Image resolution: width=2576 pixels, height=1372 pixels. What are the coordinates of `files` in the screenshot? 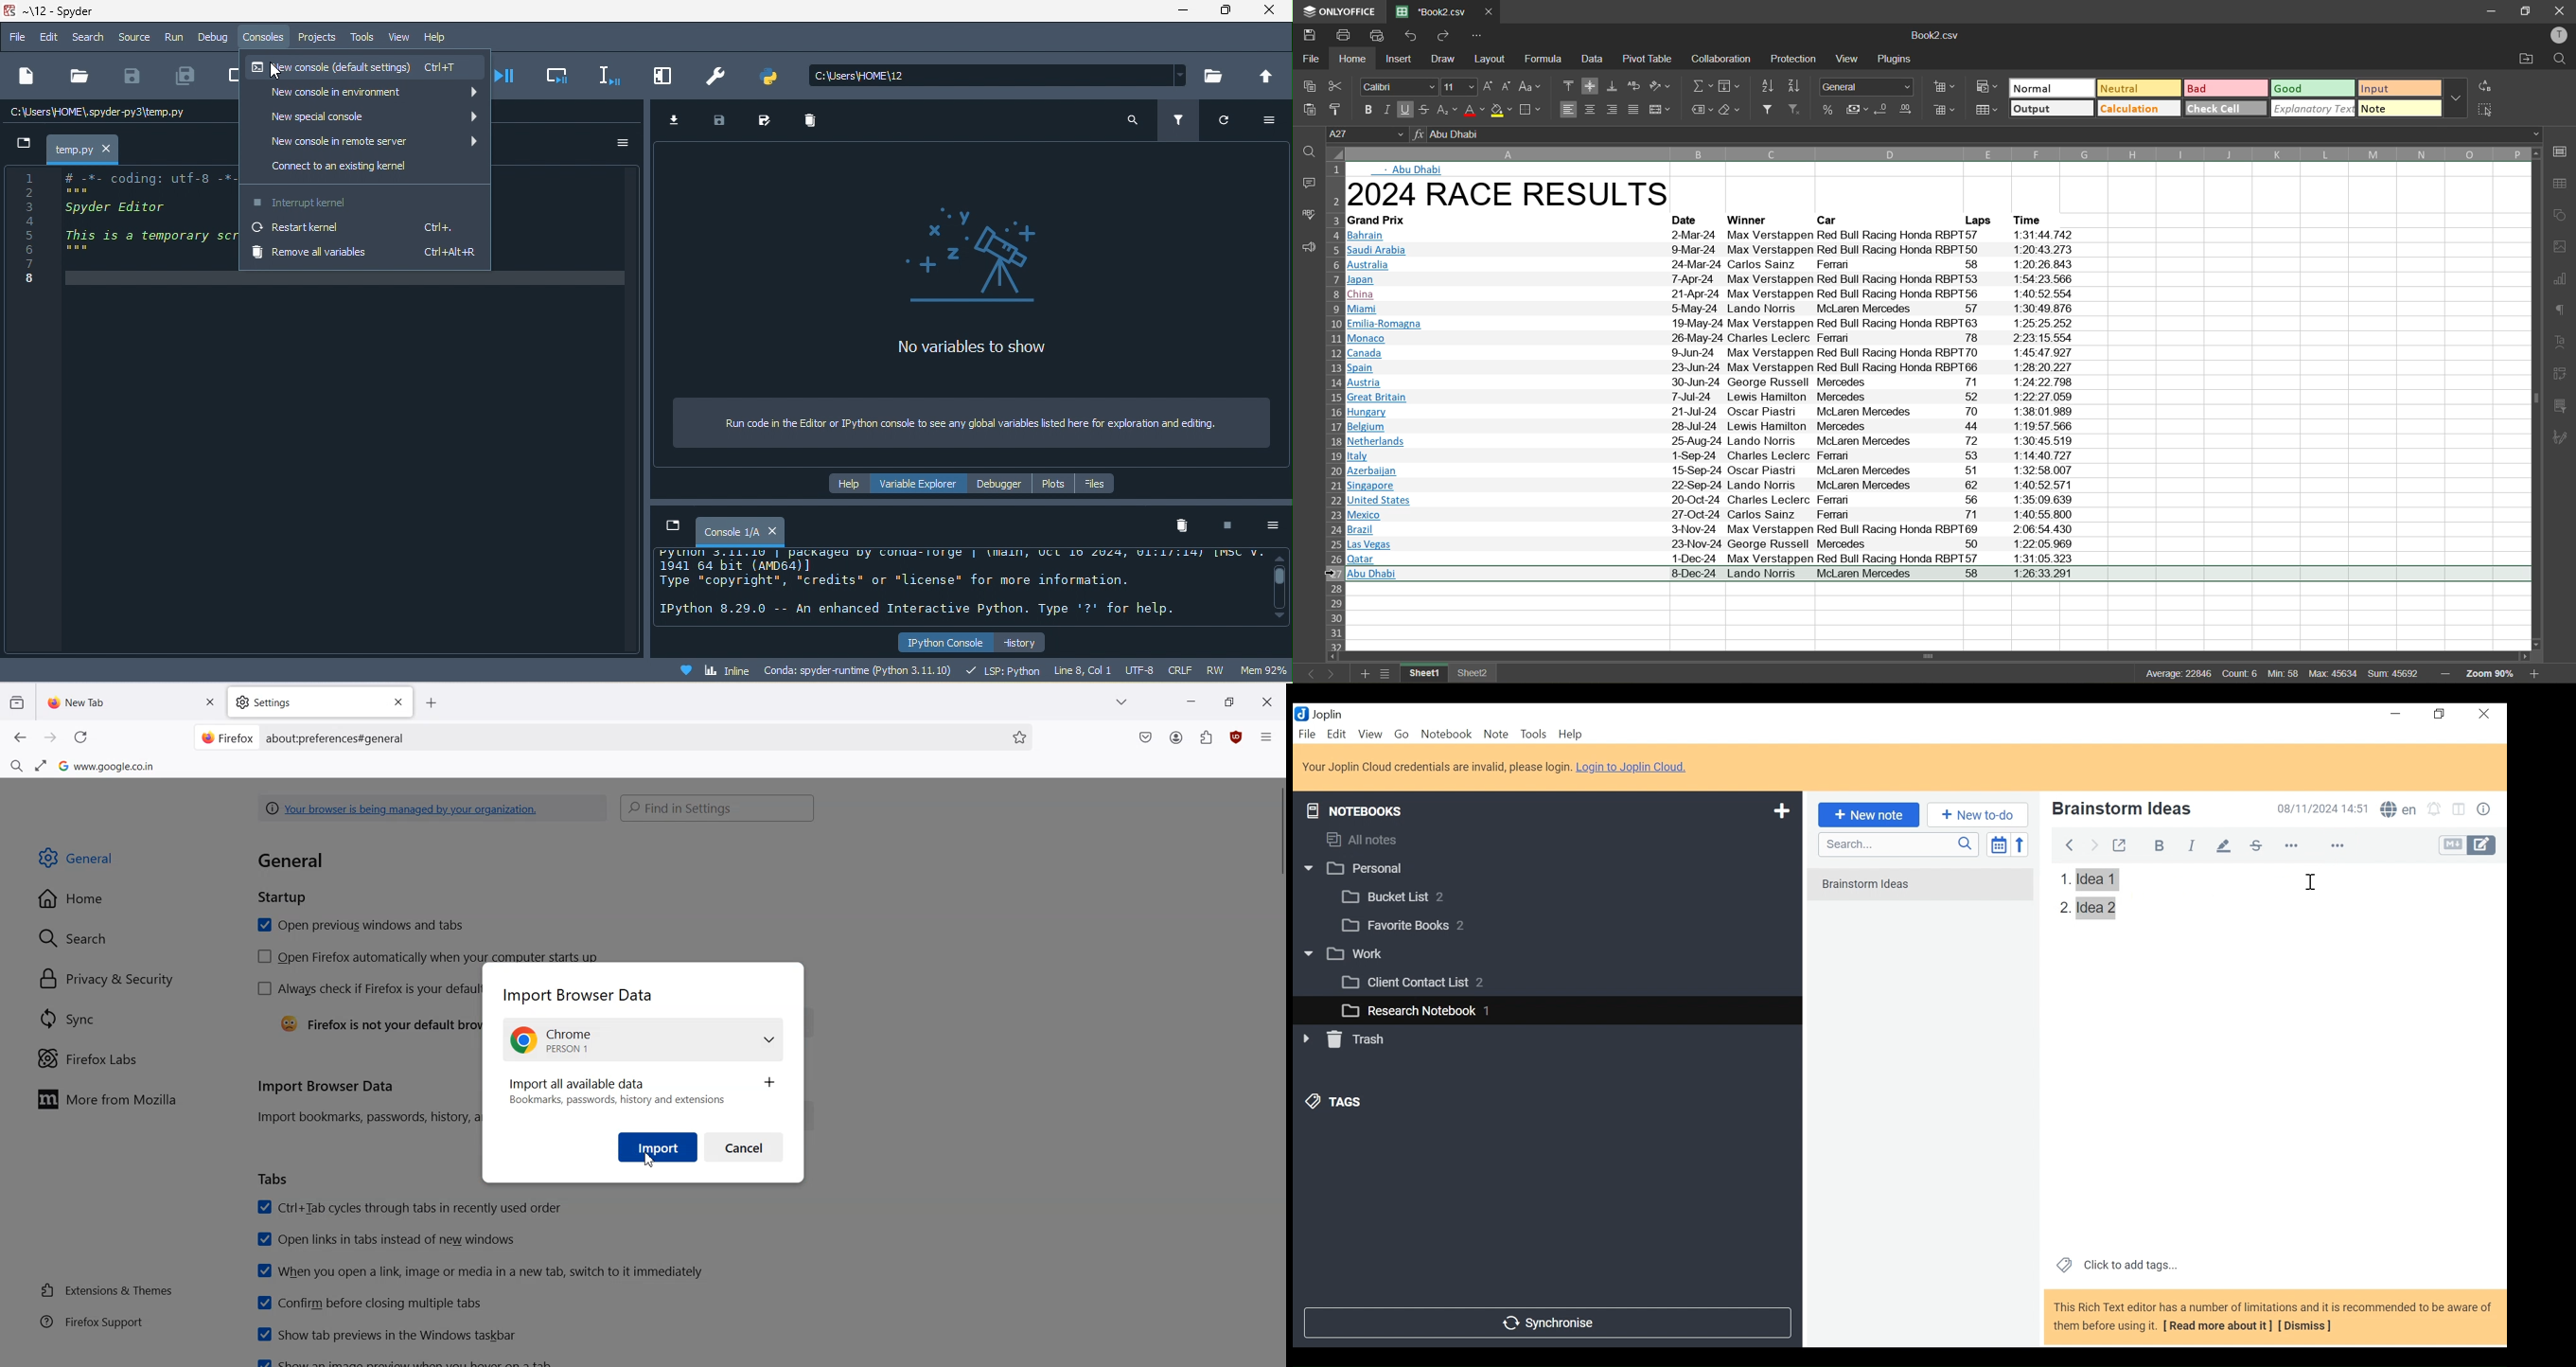 It's located at (1101, 485).